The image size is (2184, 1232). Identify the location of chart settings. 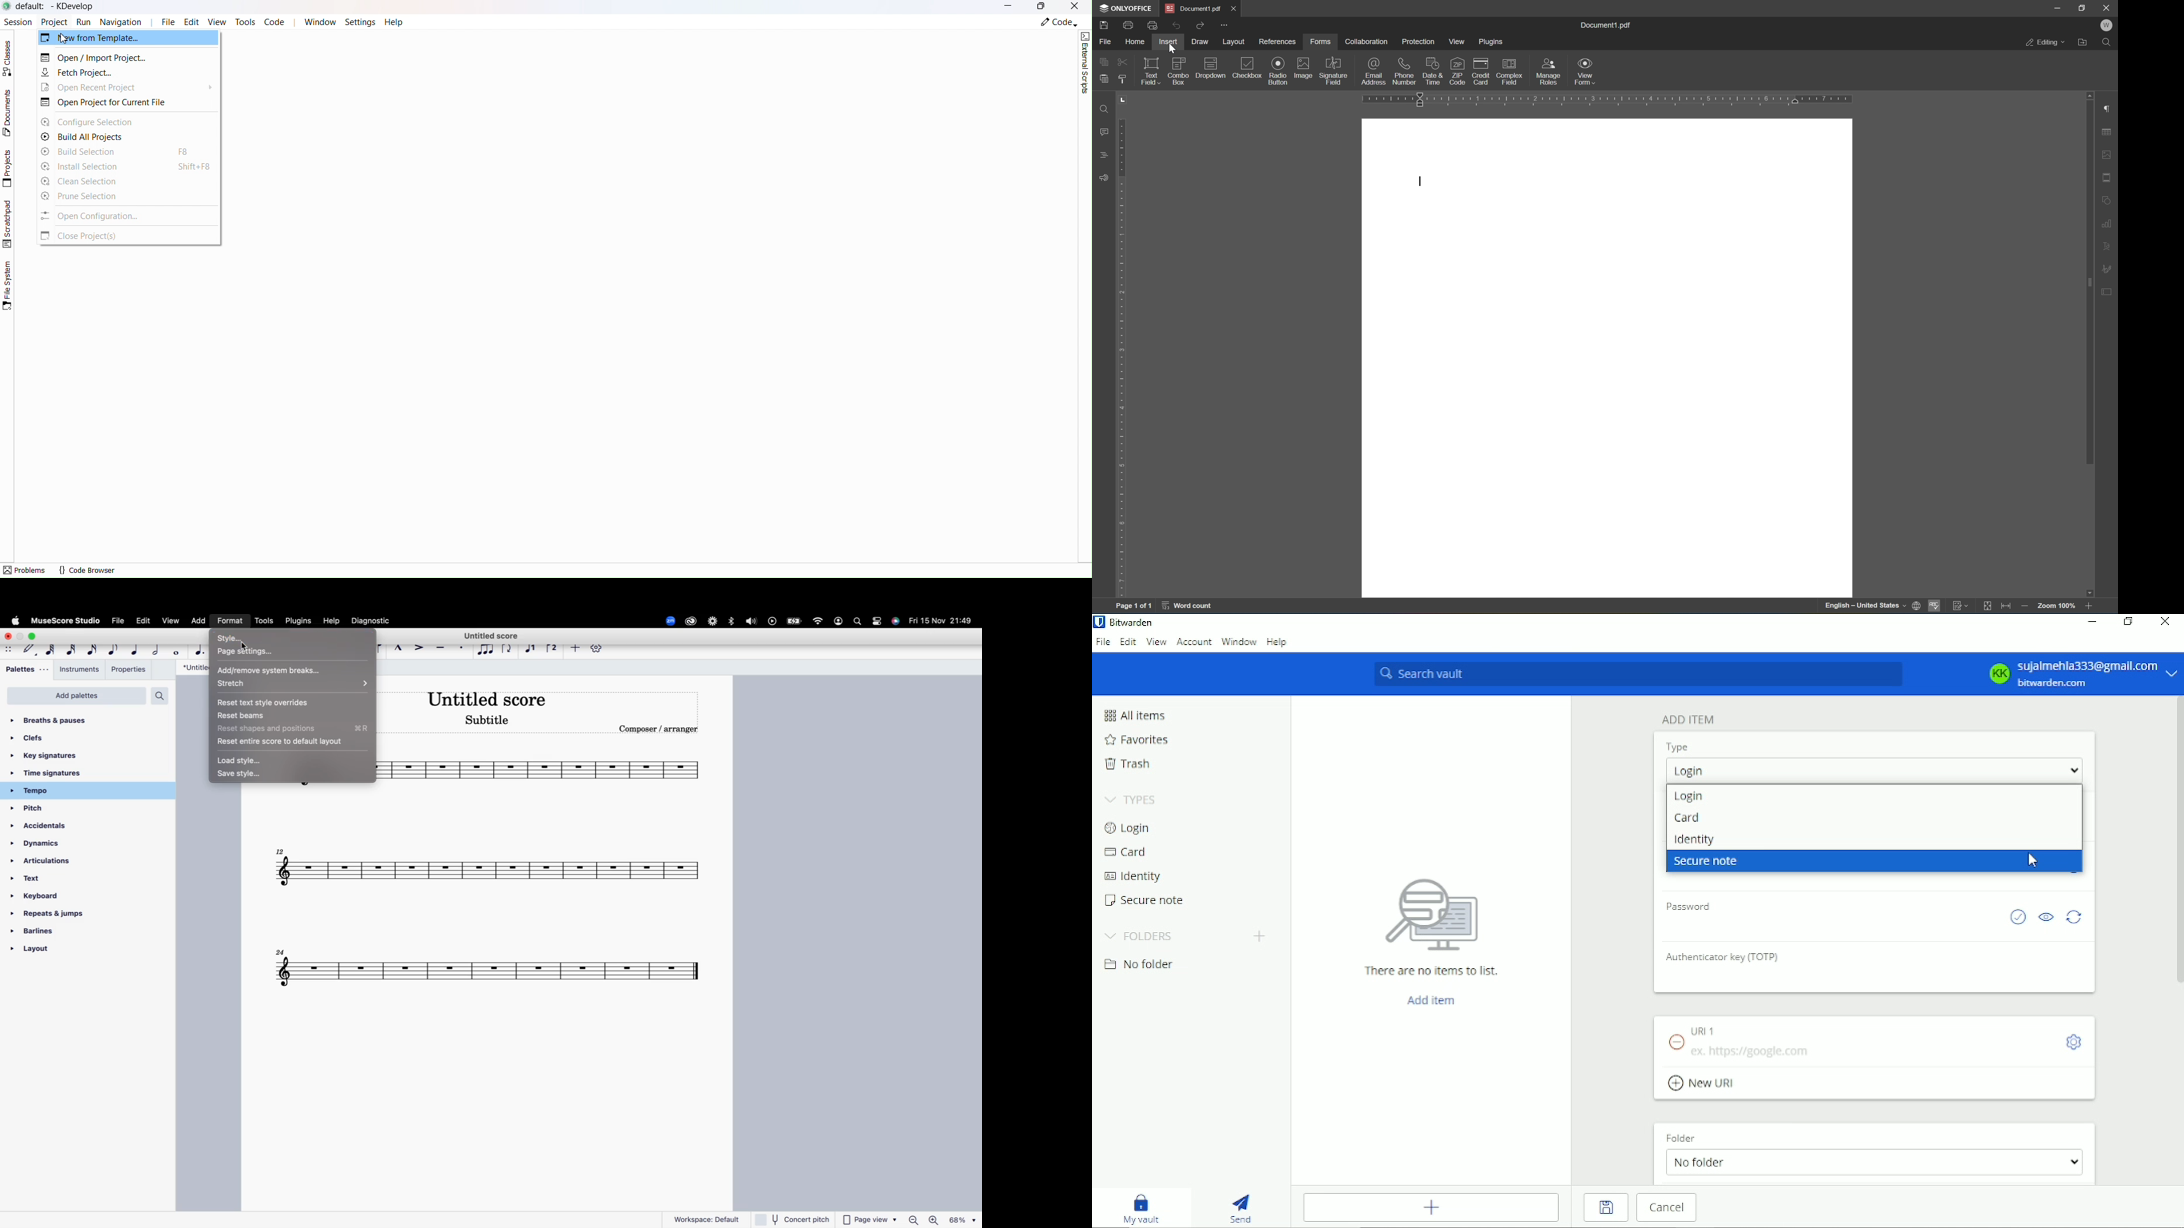
(2107, 222).